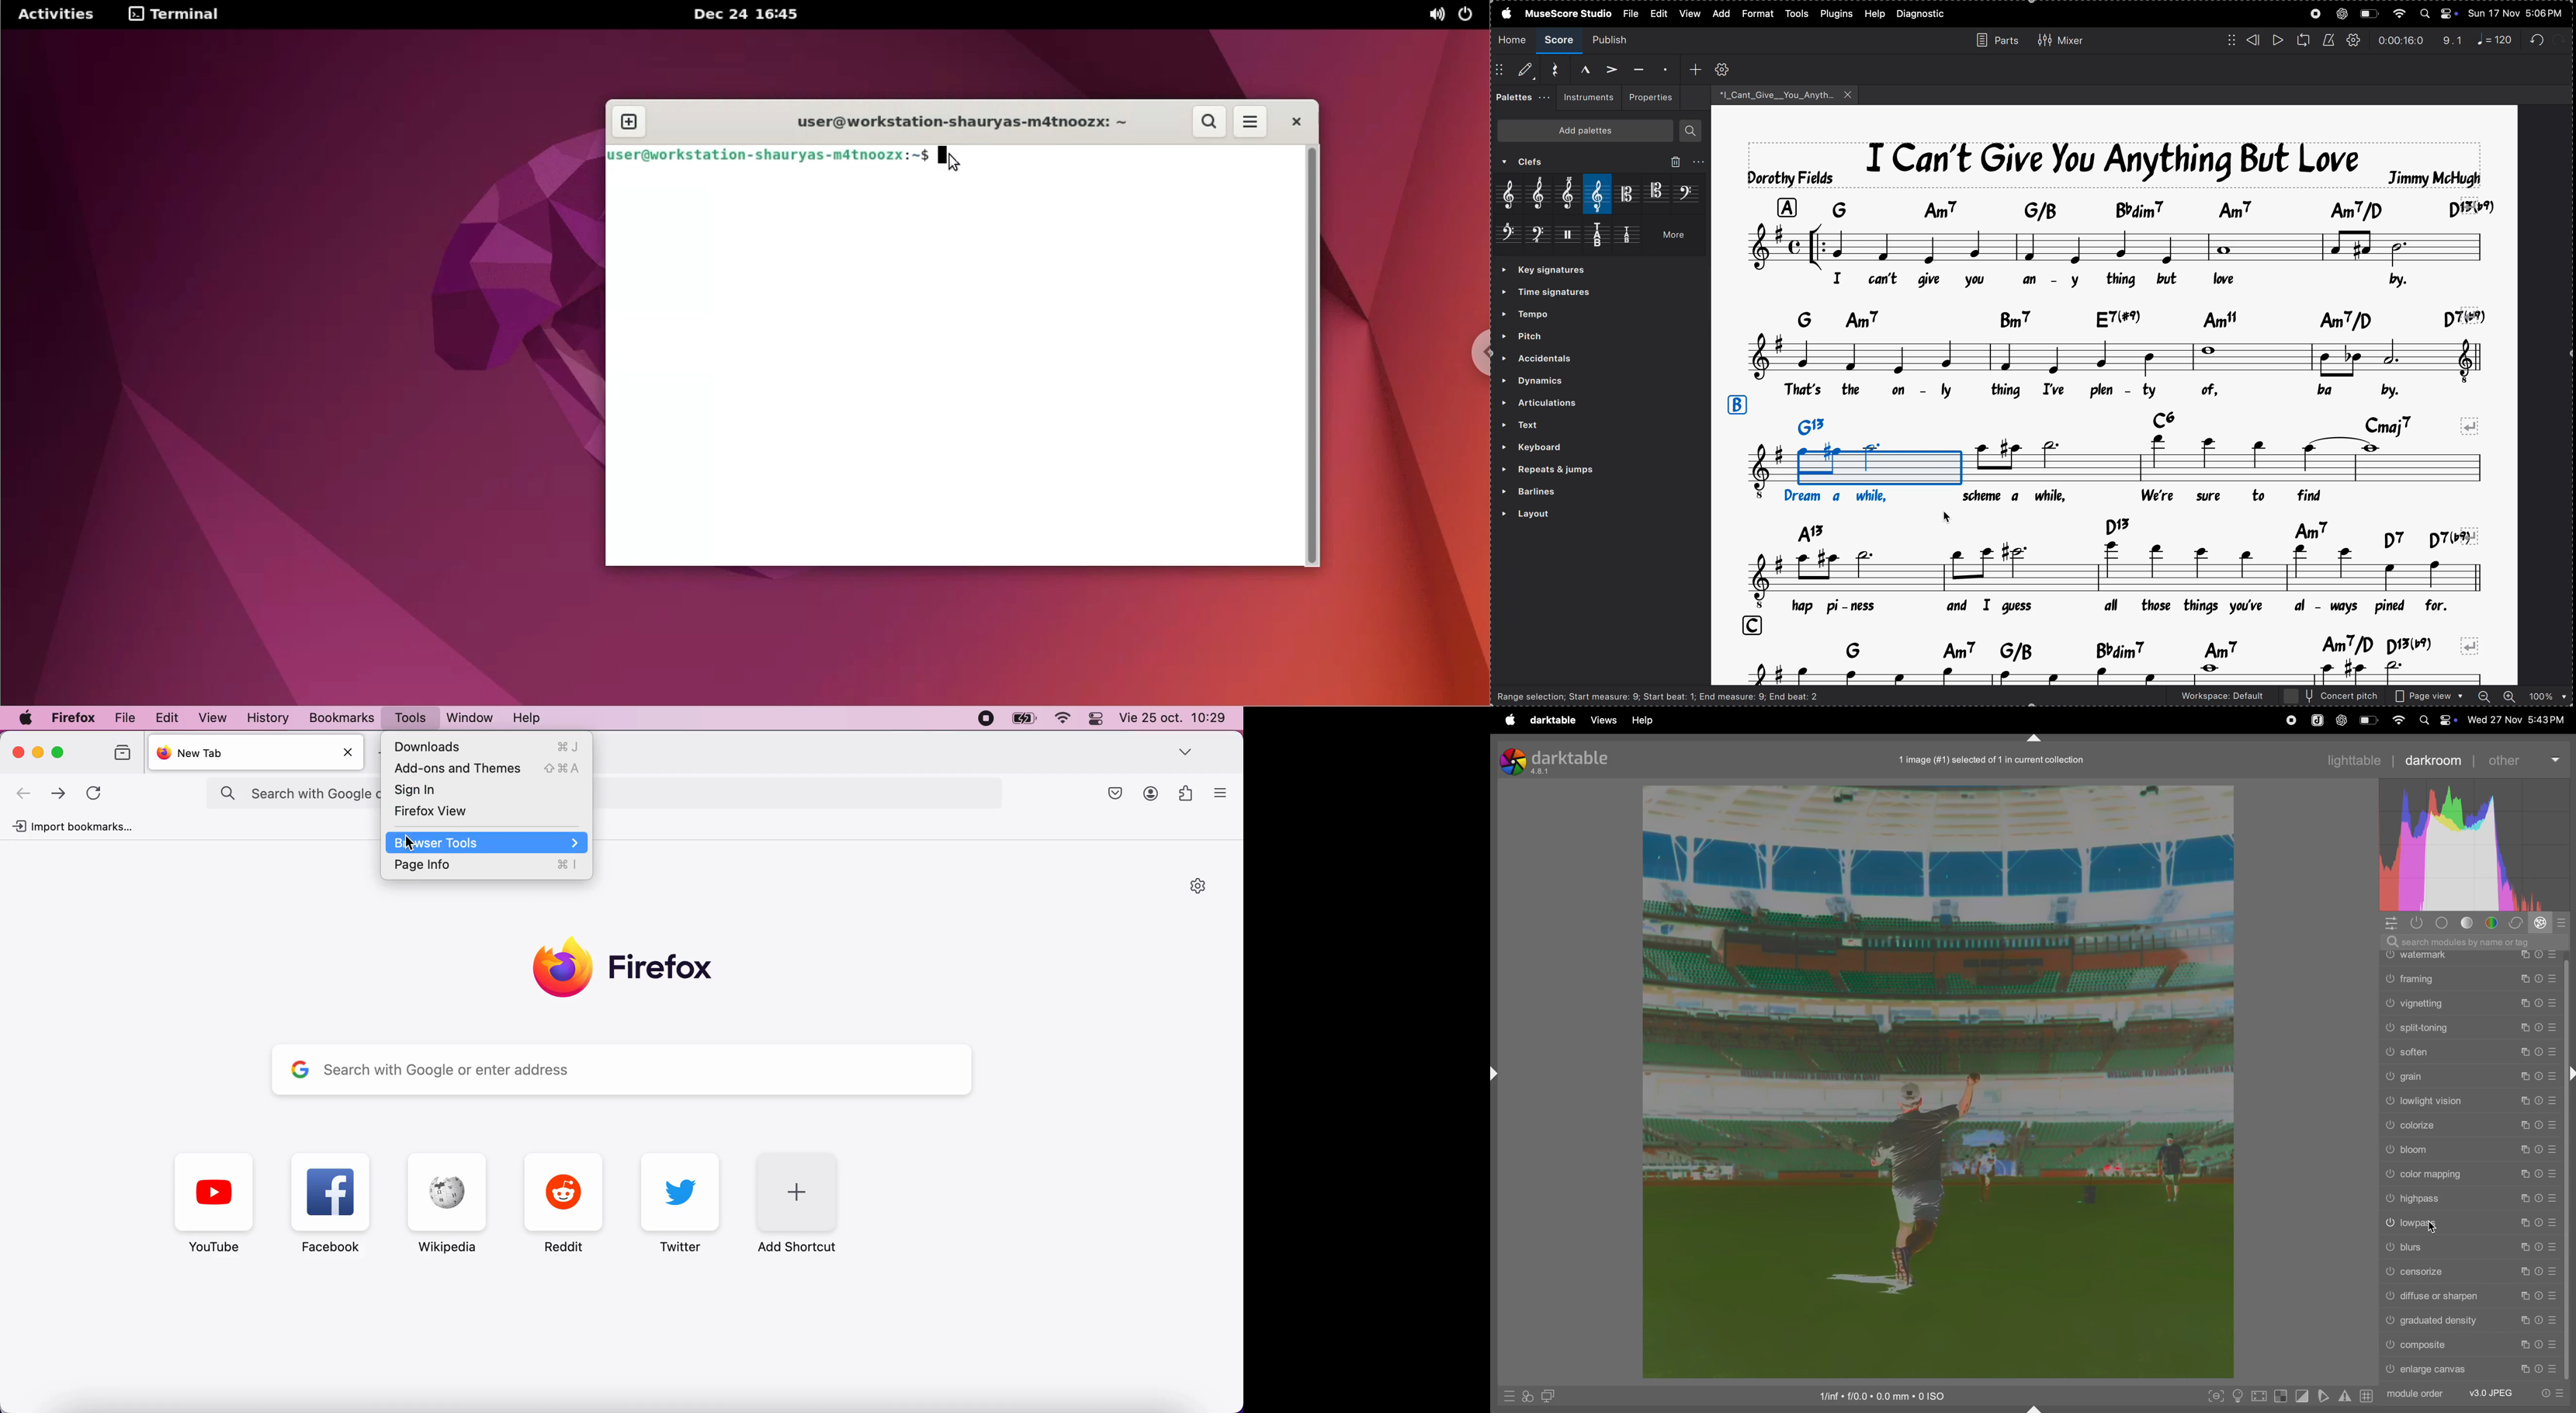 Image resolution: width=2576 pixels, height=1428 pixels. Describe the element at coordinates (1757, 14) in the screenshot. I see `format` at that location.